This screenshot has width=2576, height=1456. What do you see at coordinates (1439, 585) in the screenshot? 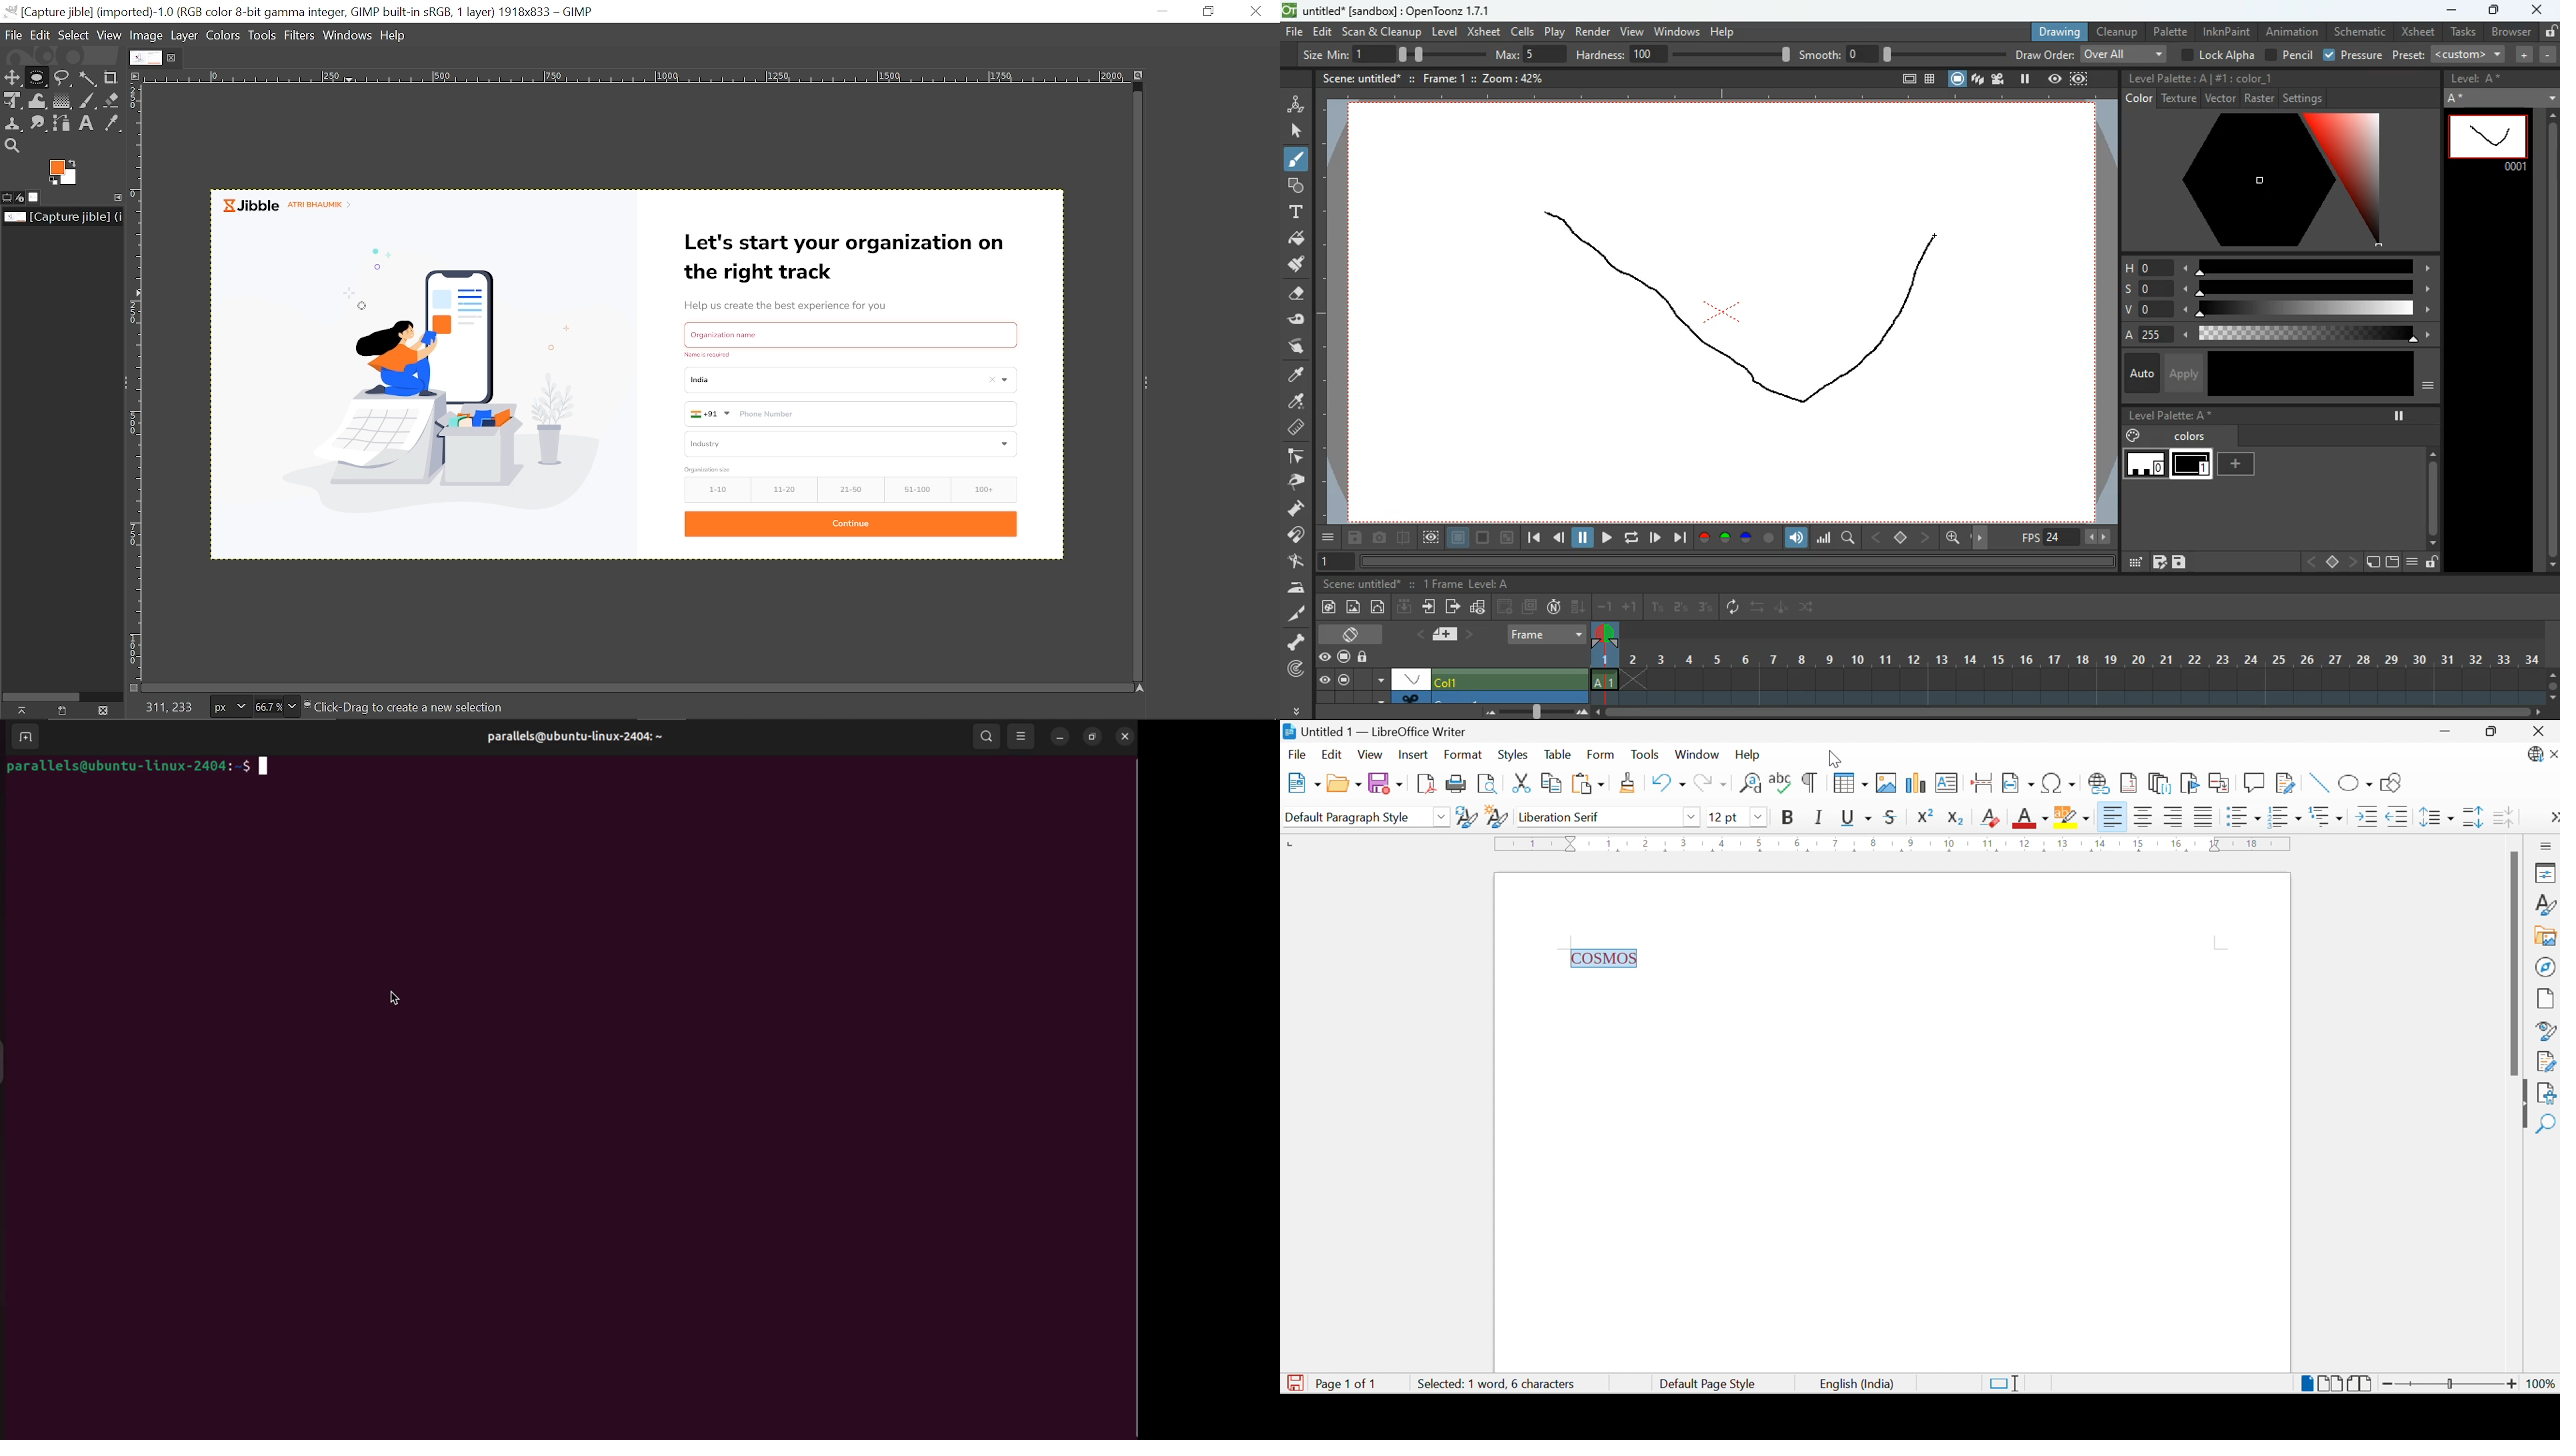
I see `frames` at bounding box center [1439, 585].